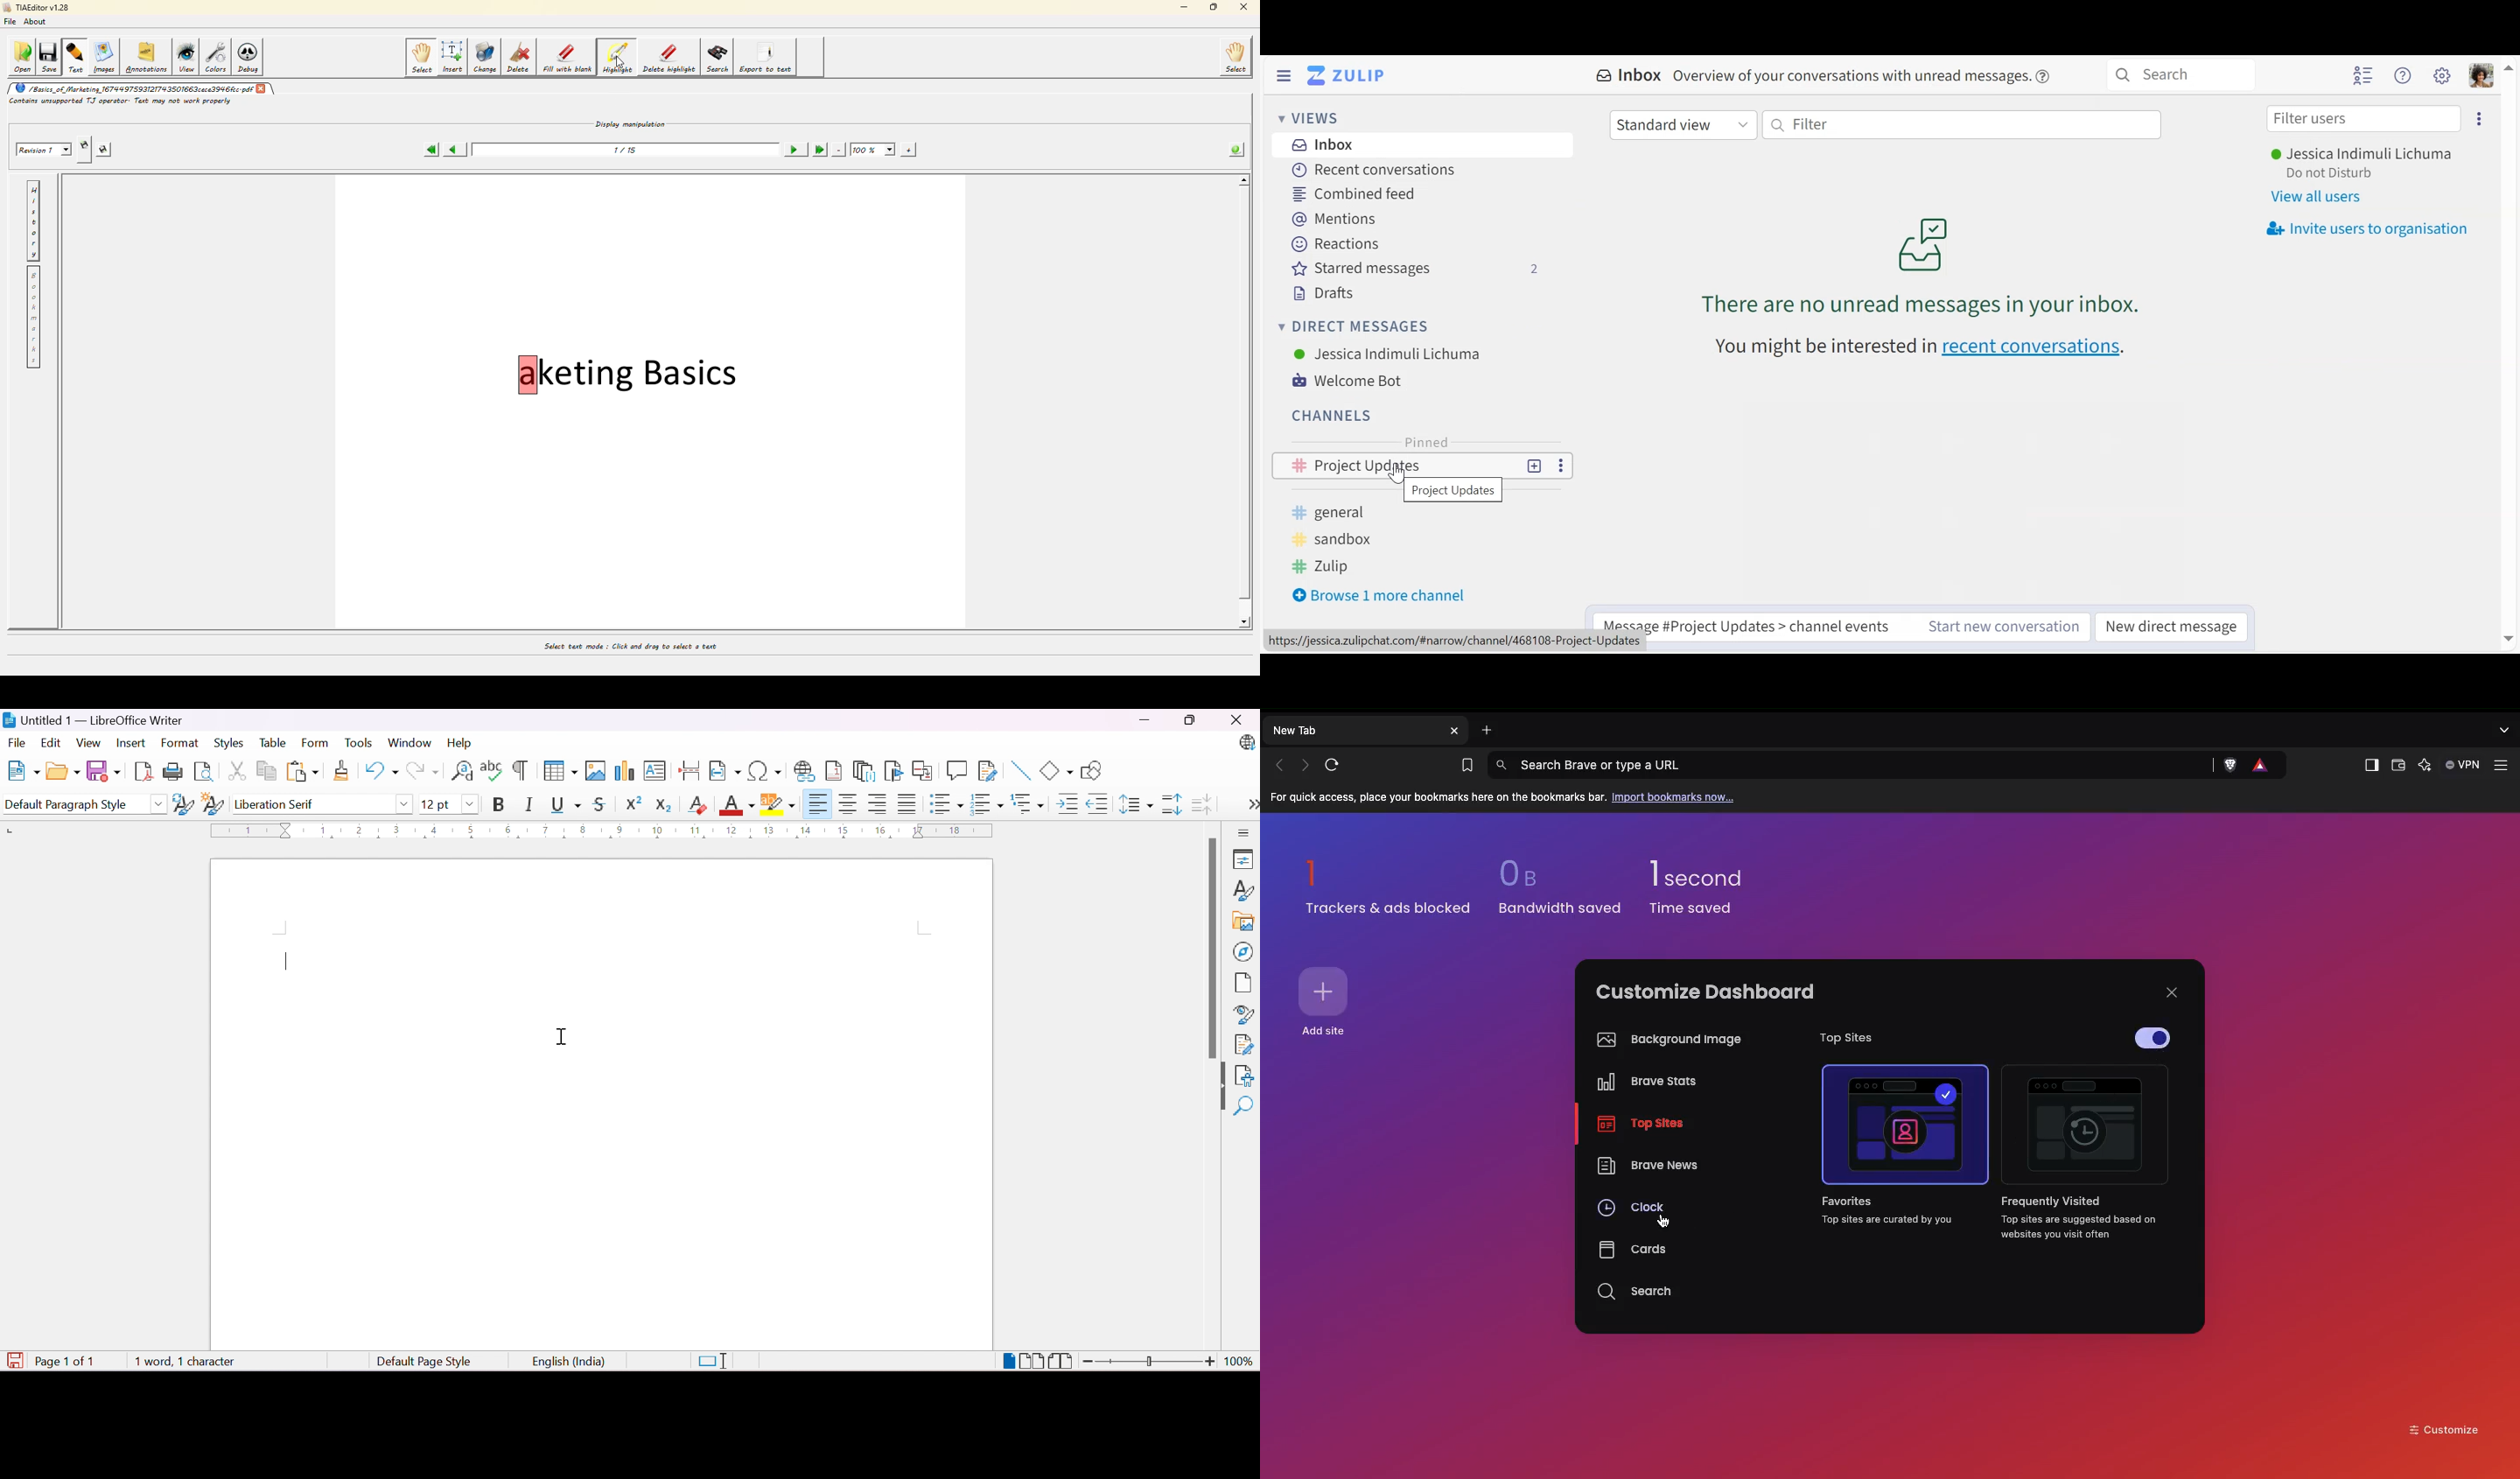 The width and height of the screenshot is (2520, 1484). Describe the element at coordinates (2168, 75) in the screenshot. I see `Search` at that location.